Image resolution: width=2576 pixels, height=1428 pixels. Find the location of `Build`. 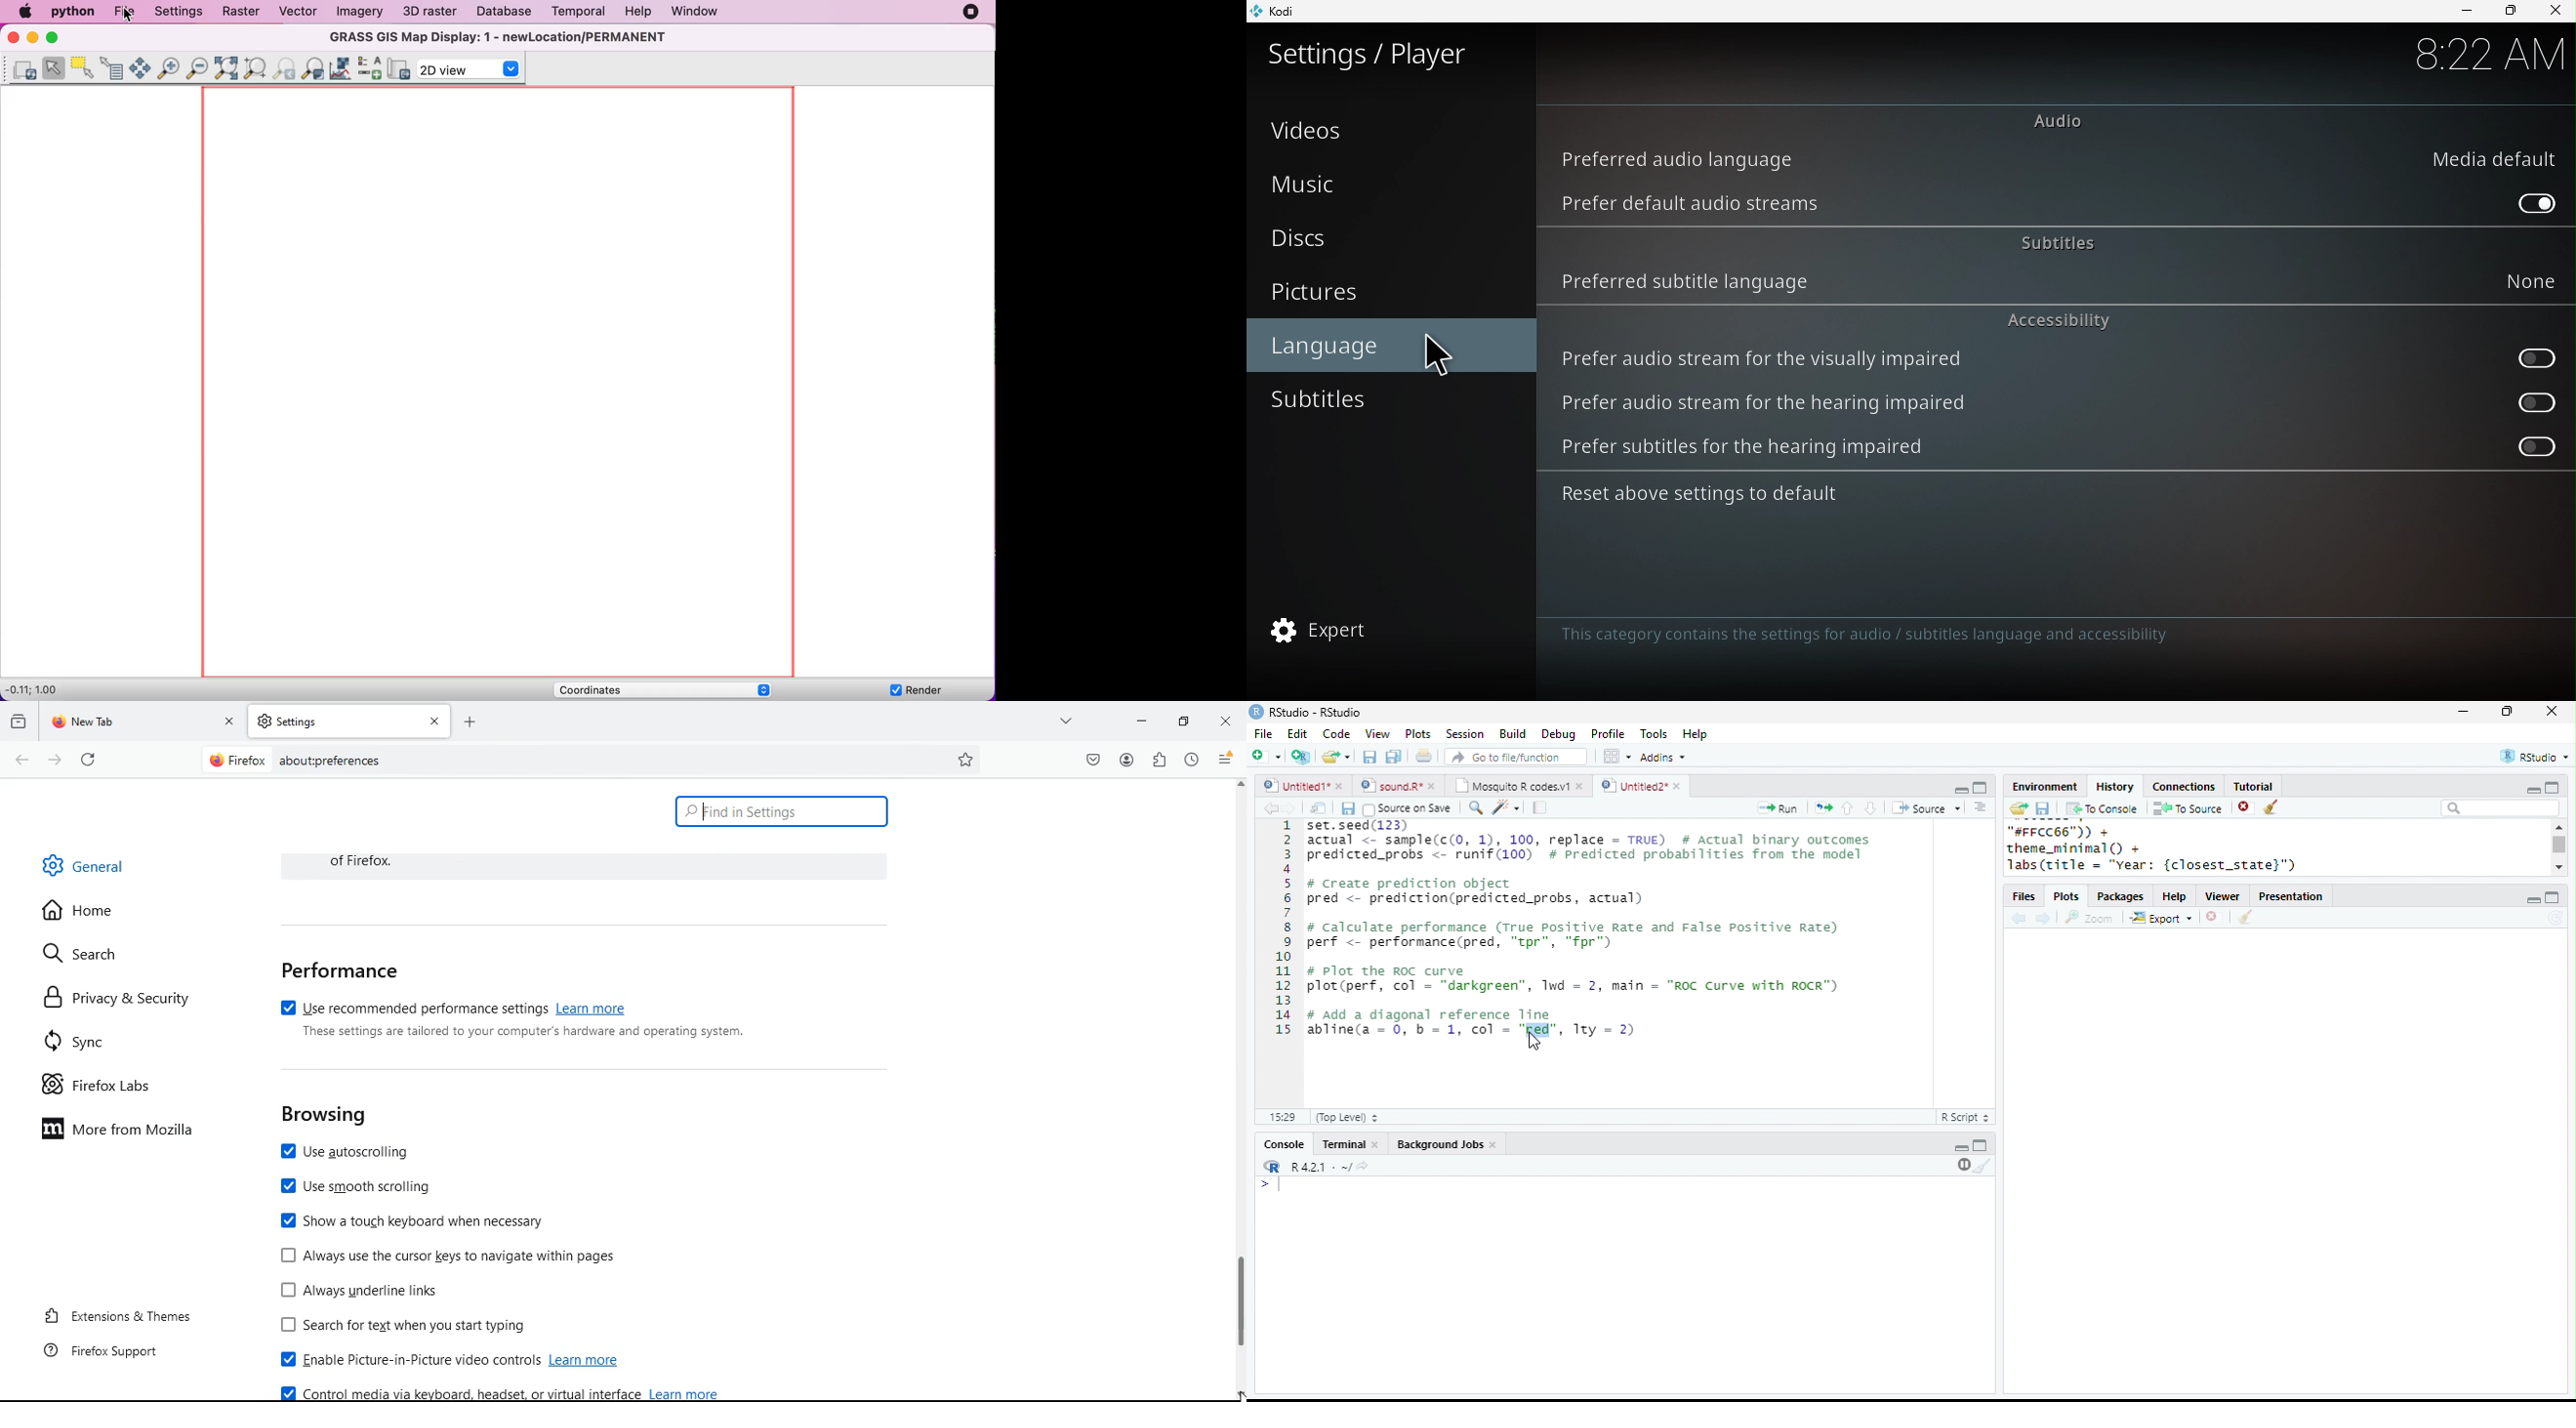

Build is located at coordinates (1512, 734).